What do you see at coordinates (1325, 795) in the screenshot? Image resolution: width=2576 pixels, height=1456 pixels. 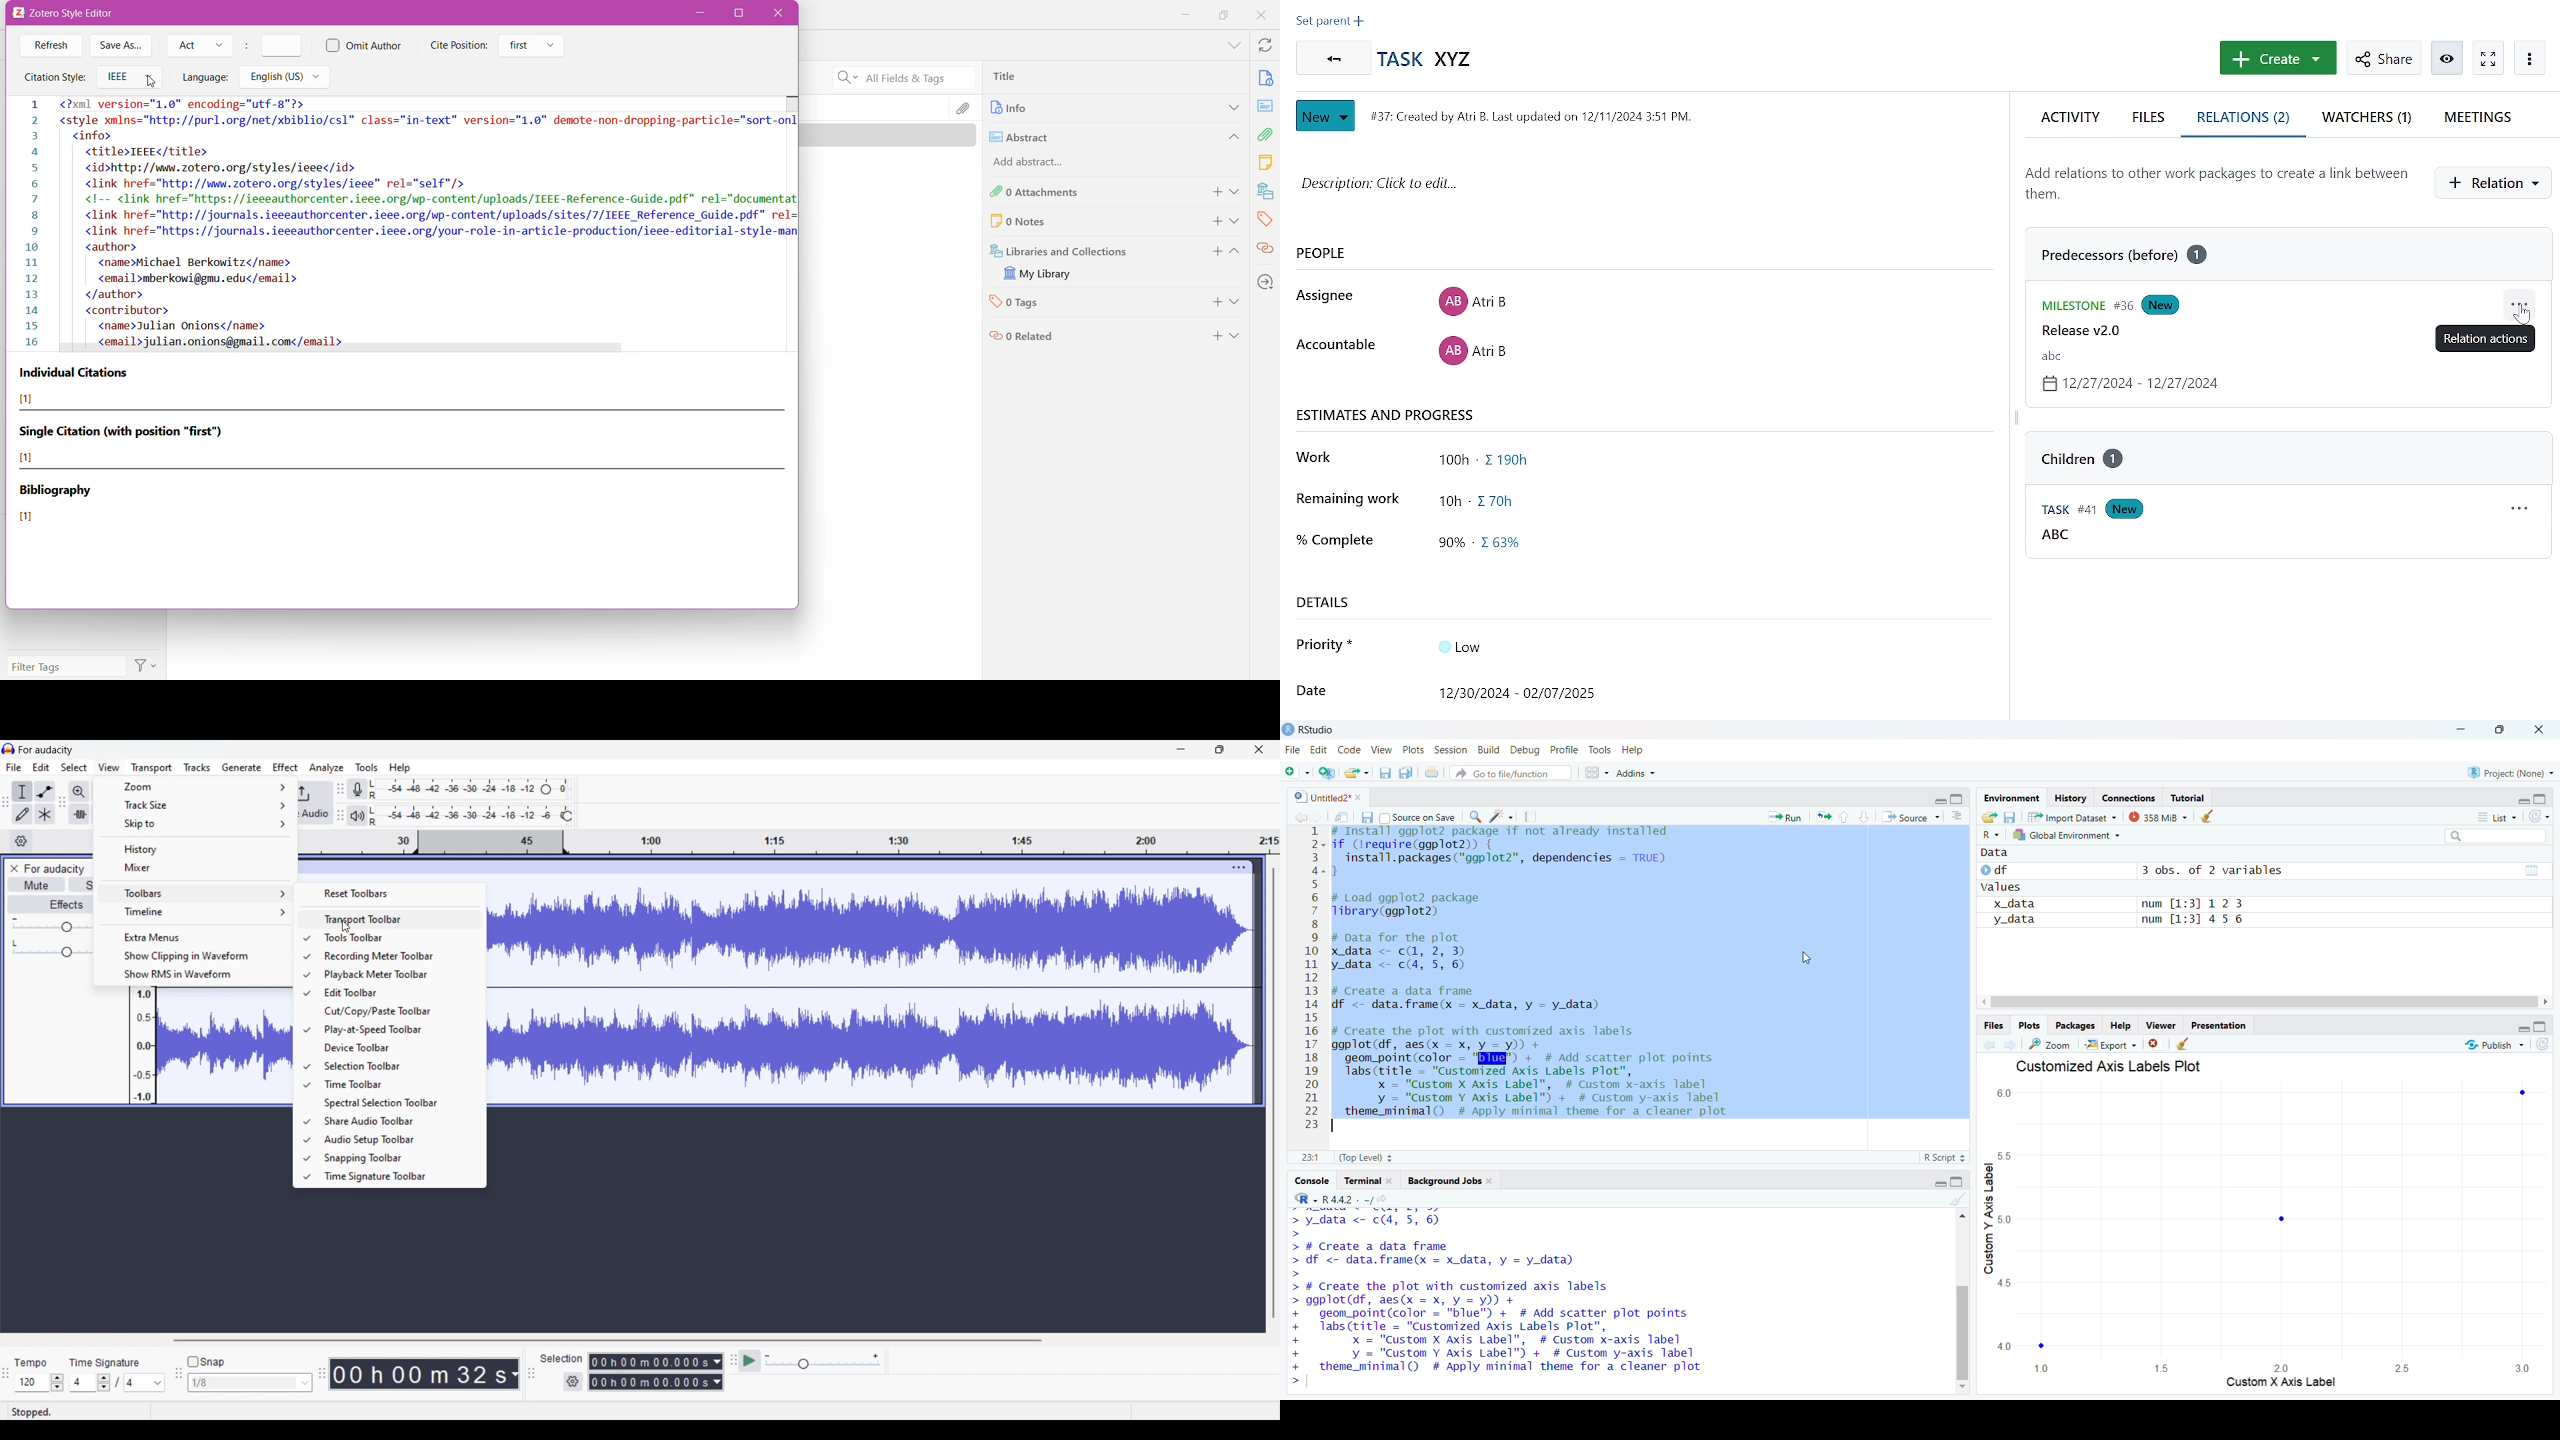 I see `| Untitled2* *` at bounding box center [1325, 795].